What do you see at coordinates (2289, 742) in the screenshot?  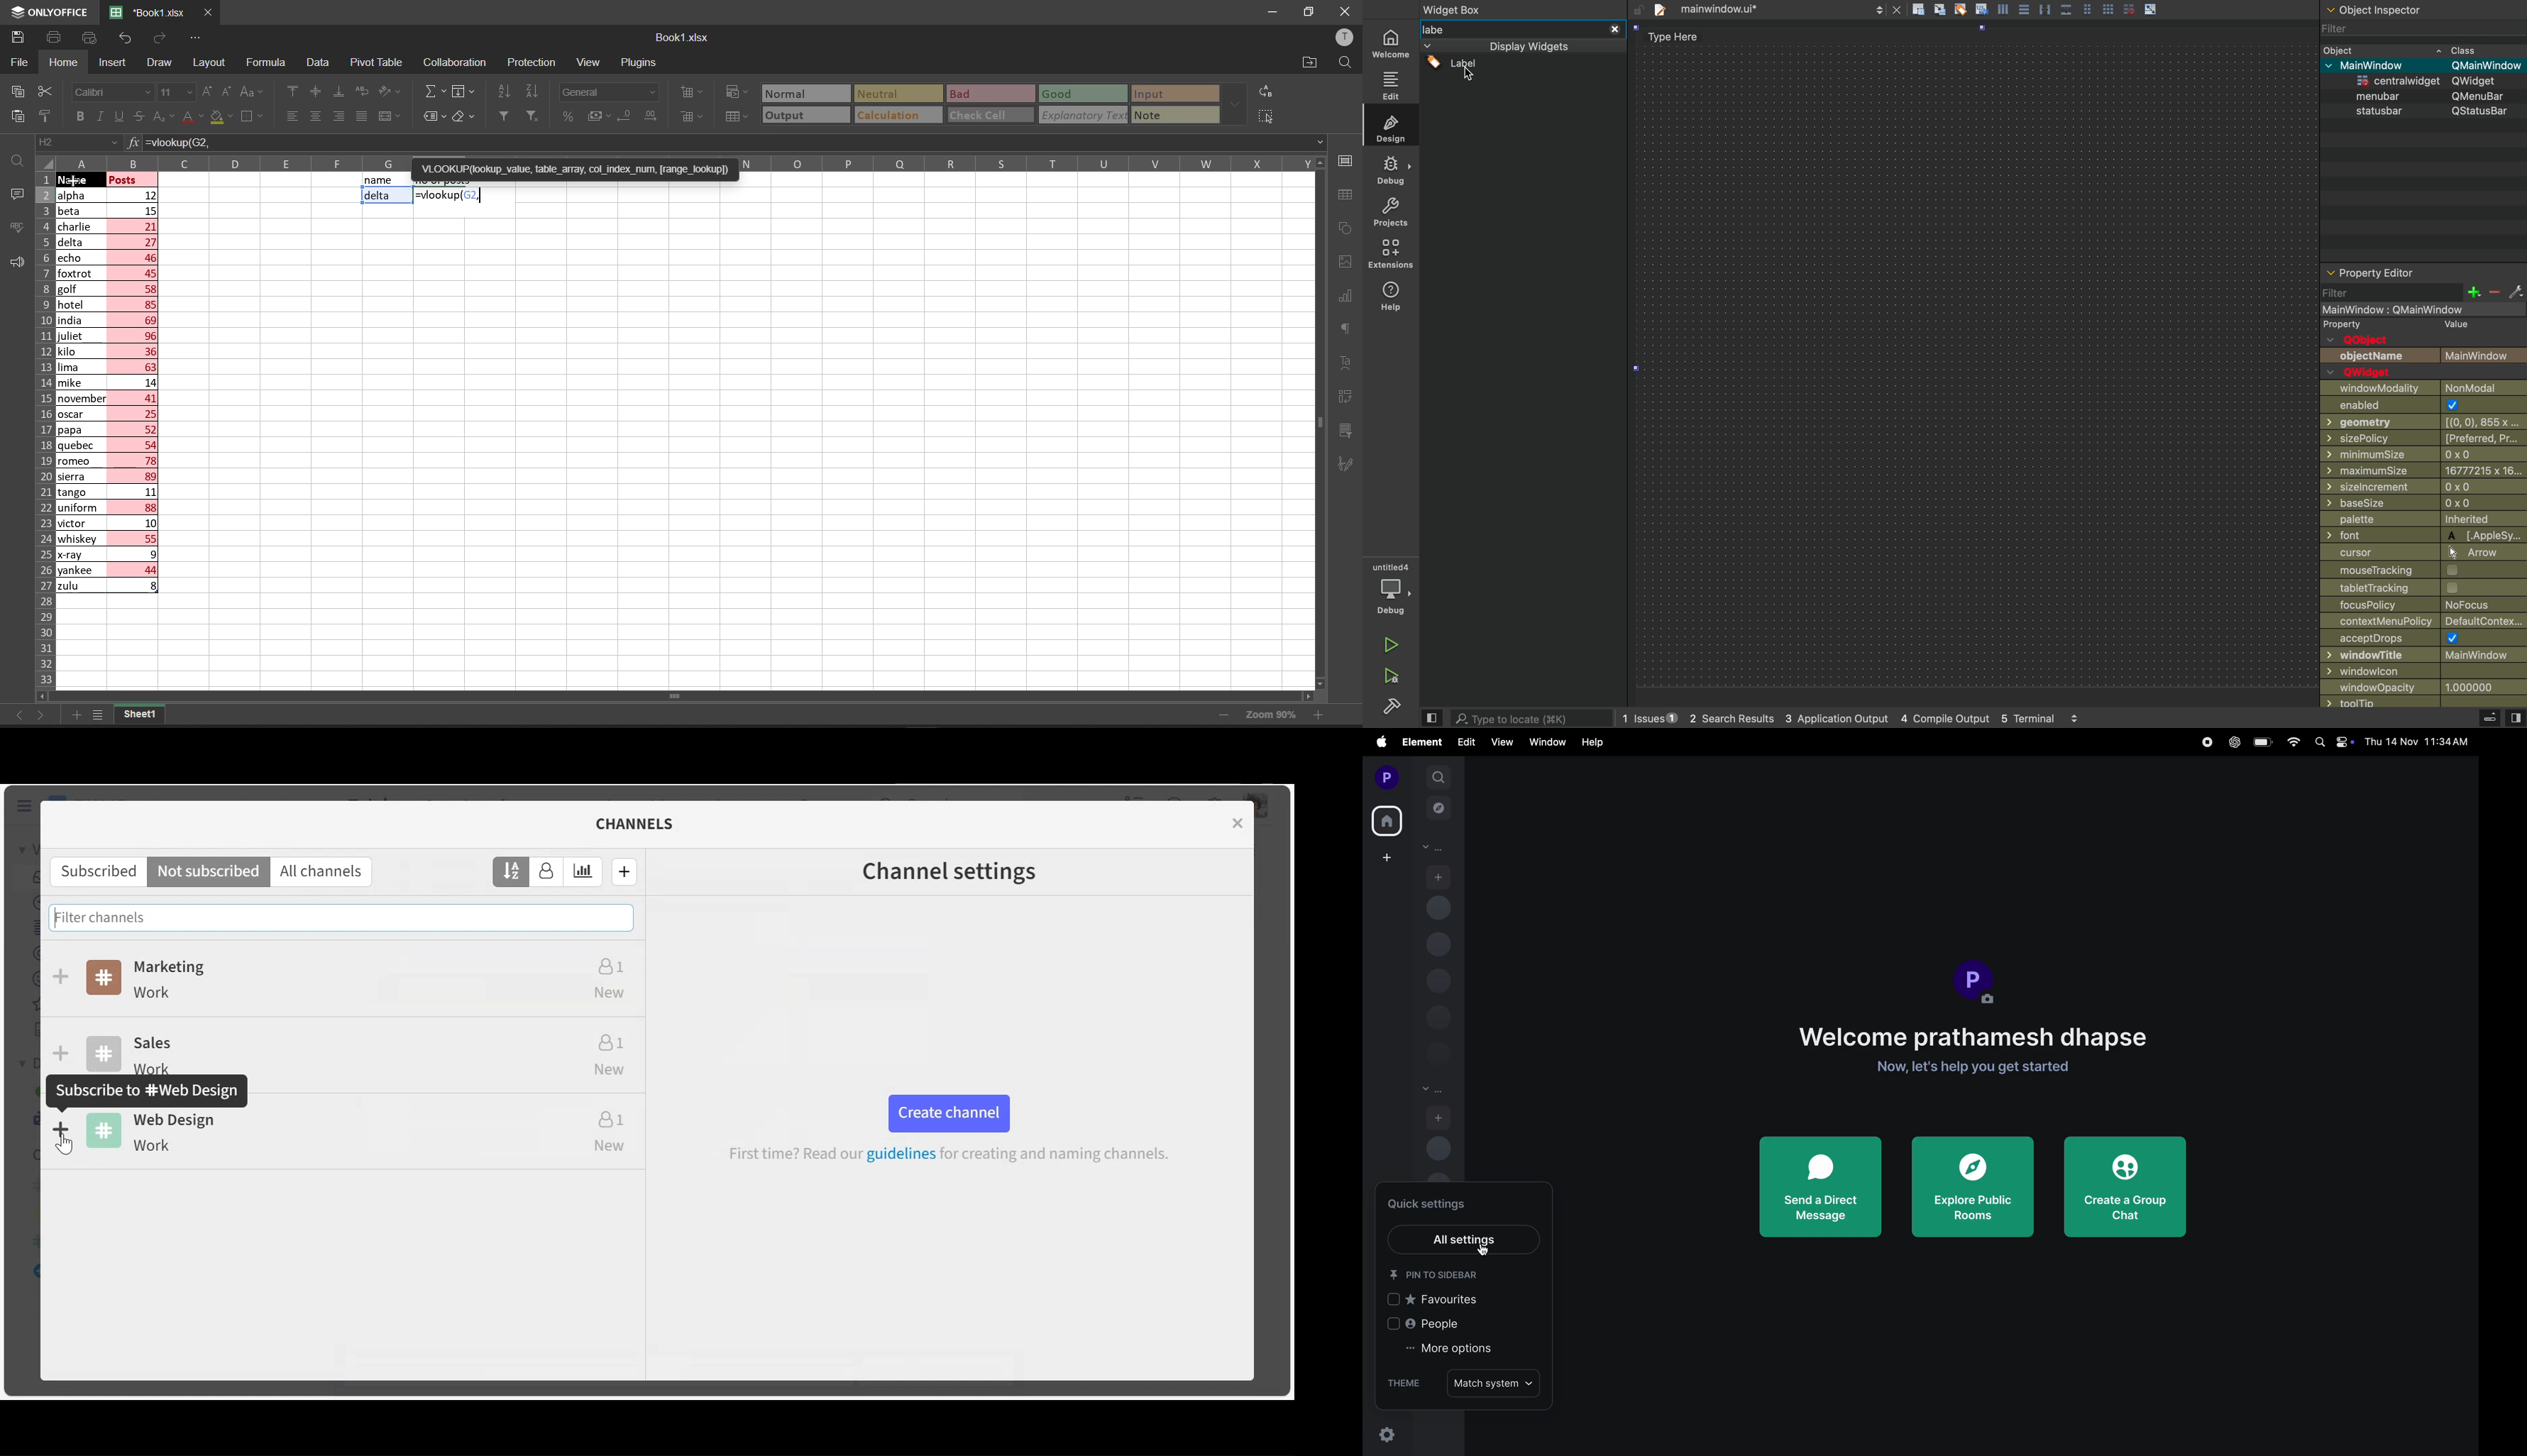 I see `wifi` at bounding box center [2289, 742].